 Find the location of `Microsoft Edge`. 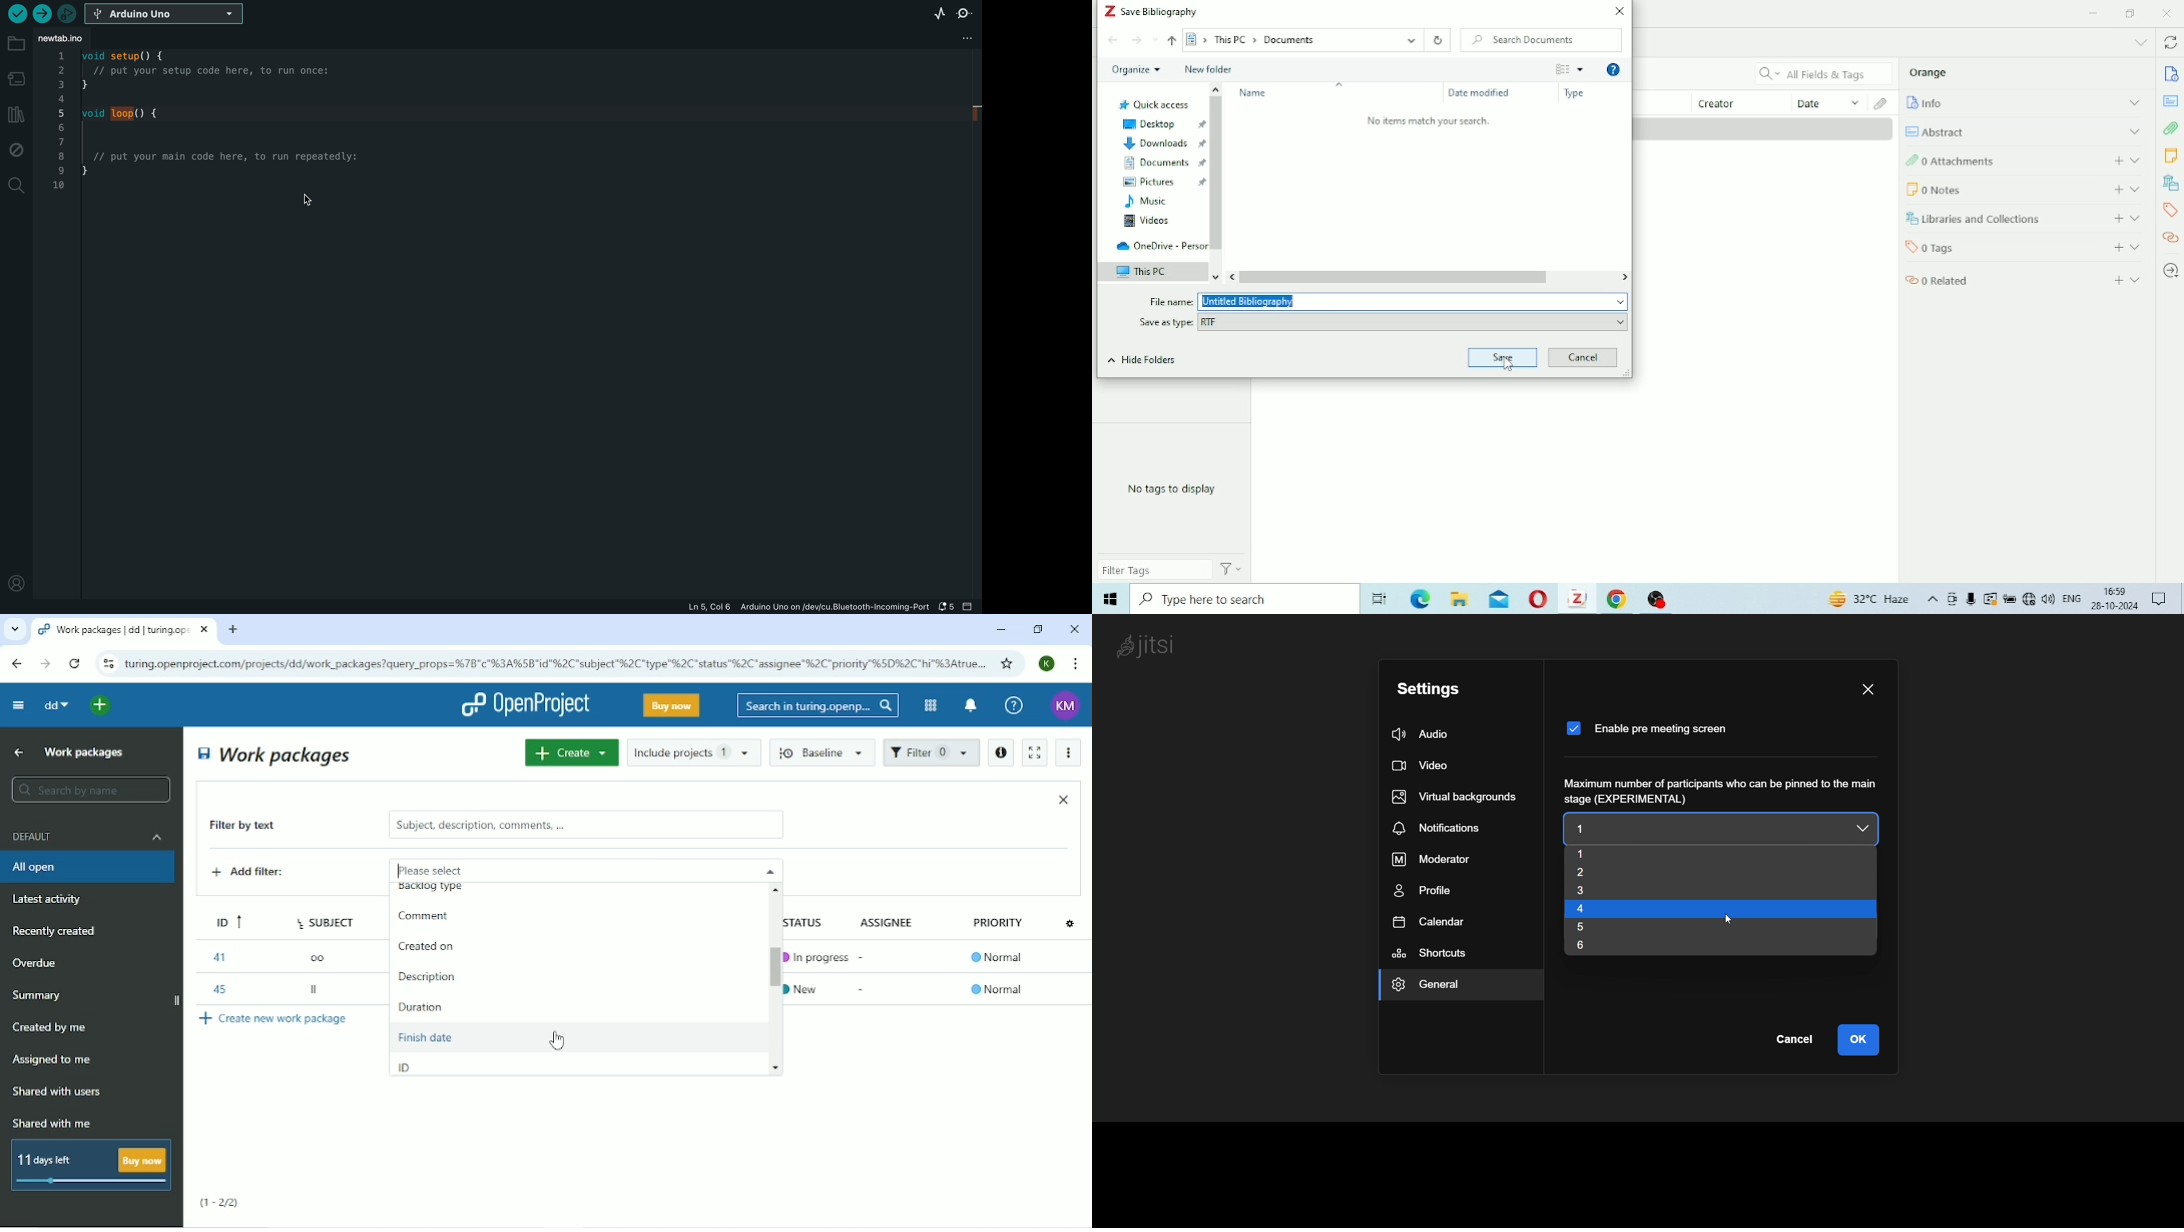

Microsoft Edge is located at coordinates (1109, 599).